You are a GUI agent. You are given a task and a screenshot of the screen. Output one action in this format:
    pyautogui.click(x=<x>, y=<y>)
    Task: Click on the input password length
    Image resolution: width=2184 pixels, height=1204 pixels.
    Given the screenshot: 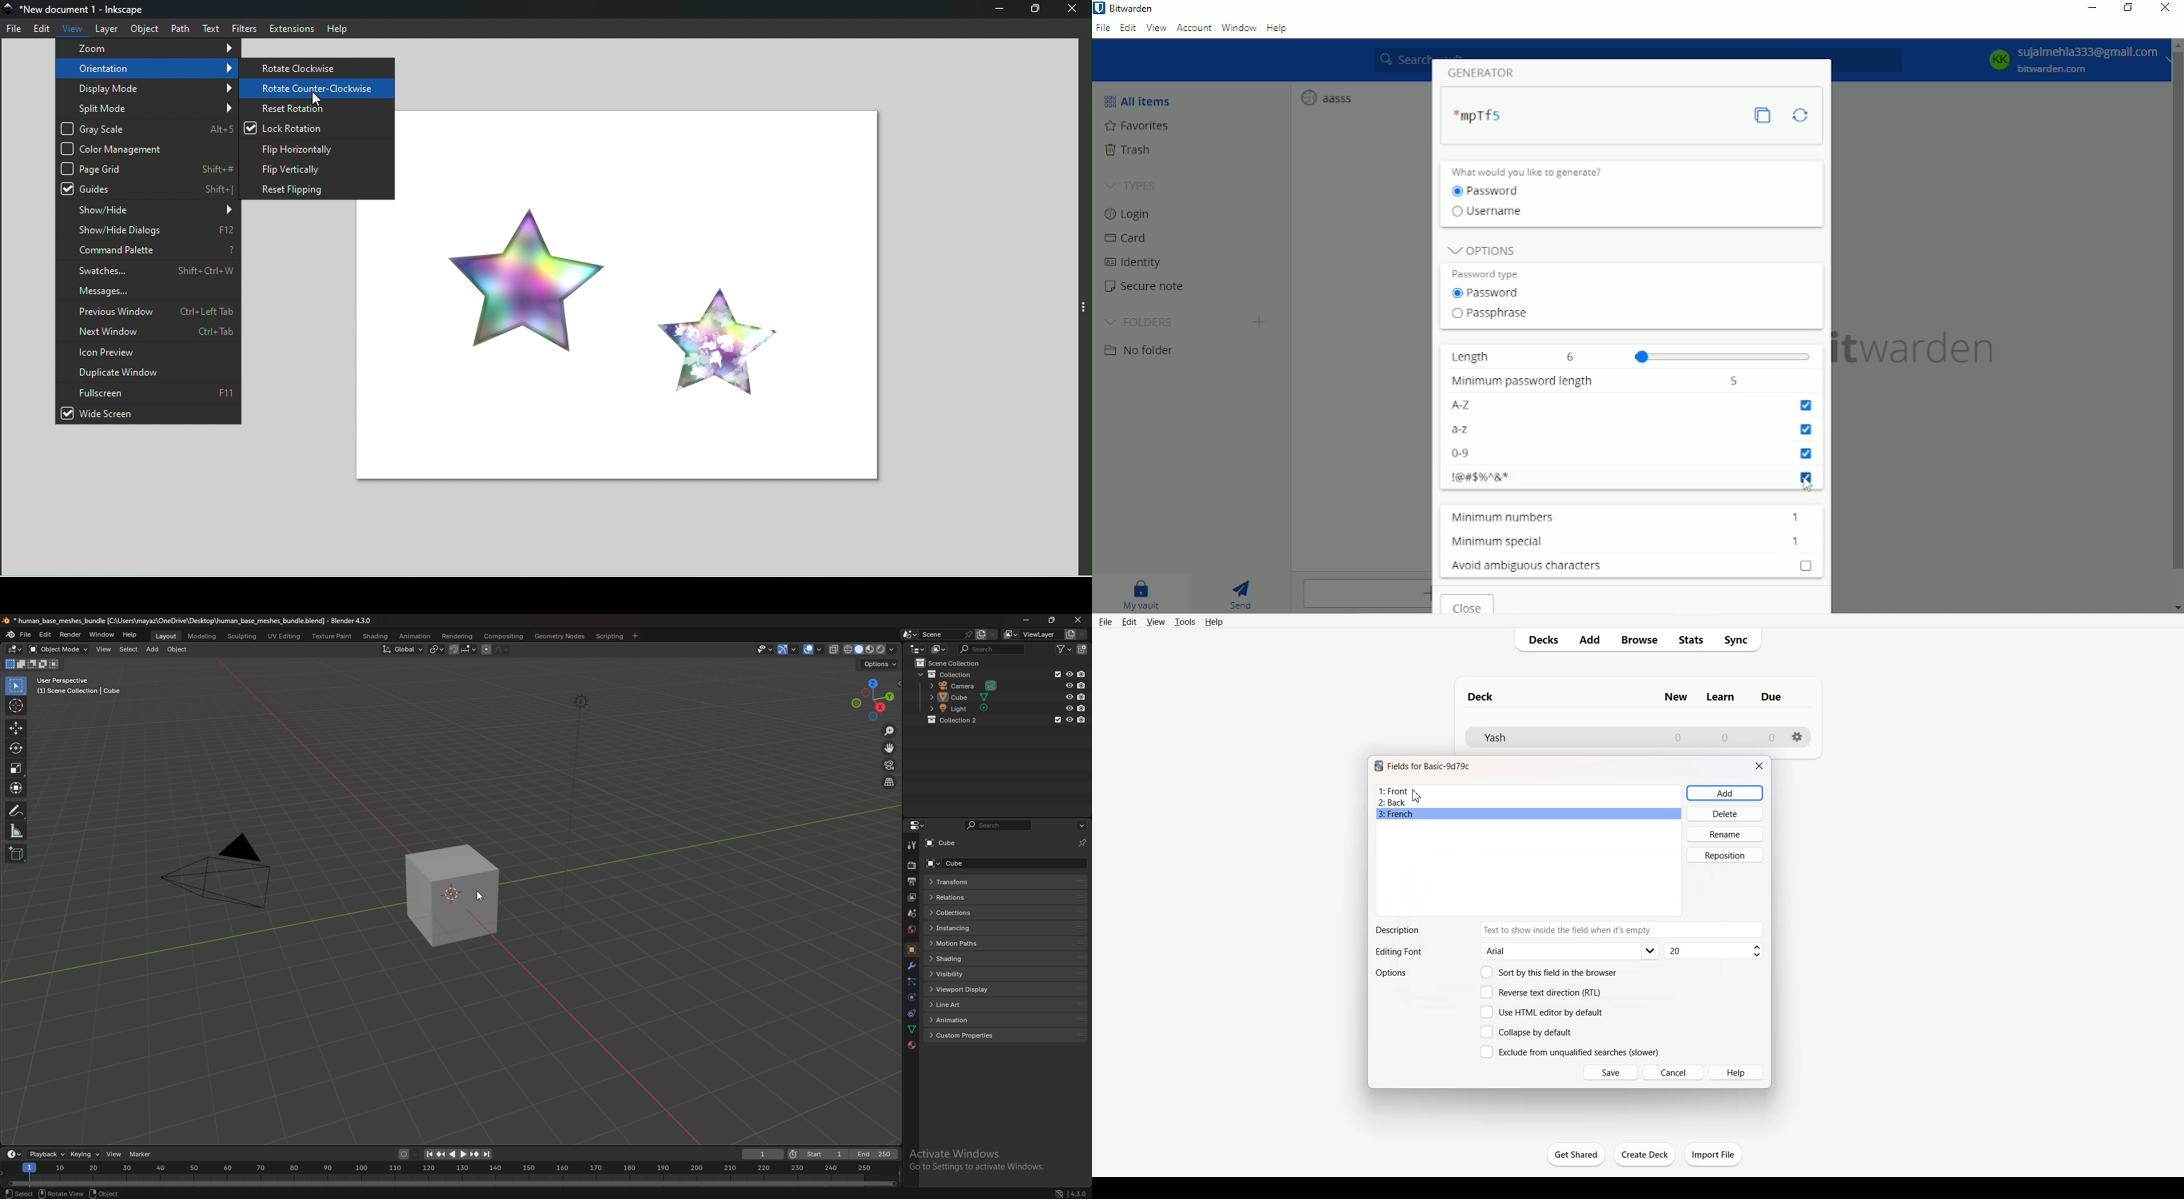 What is the action you would take?
    pyautogui.click(x=1742, y=381)
    